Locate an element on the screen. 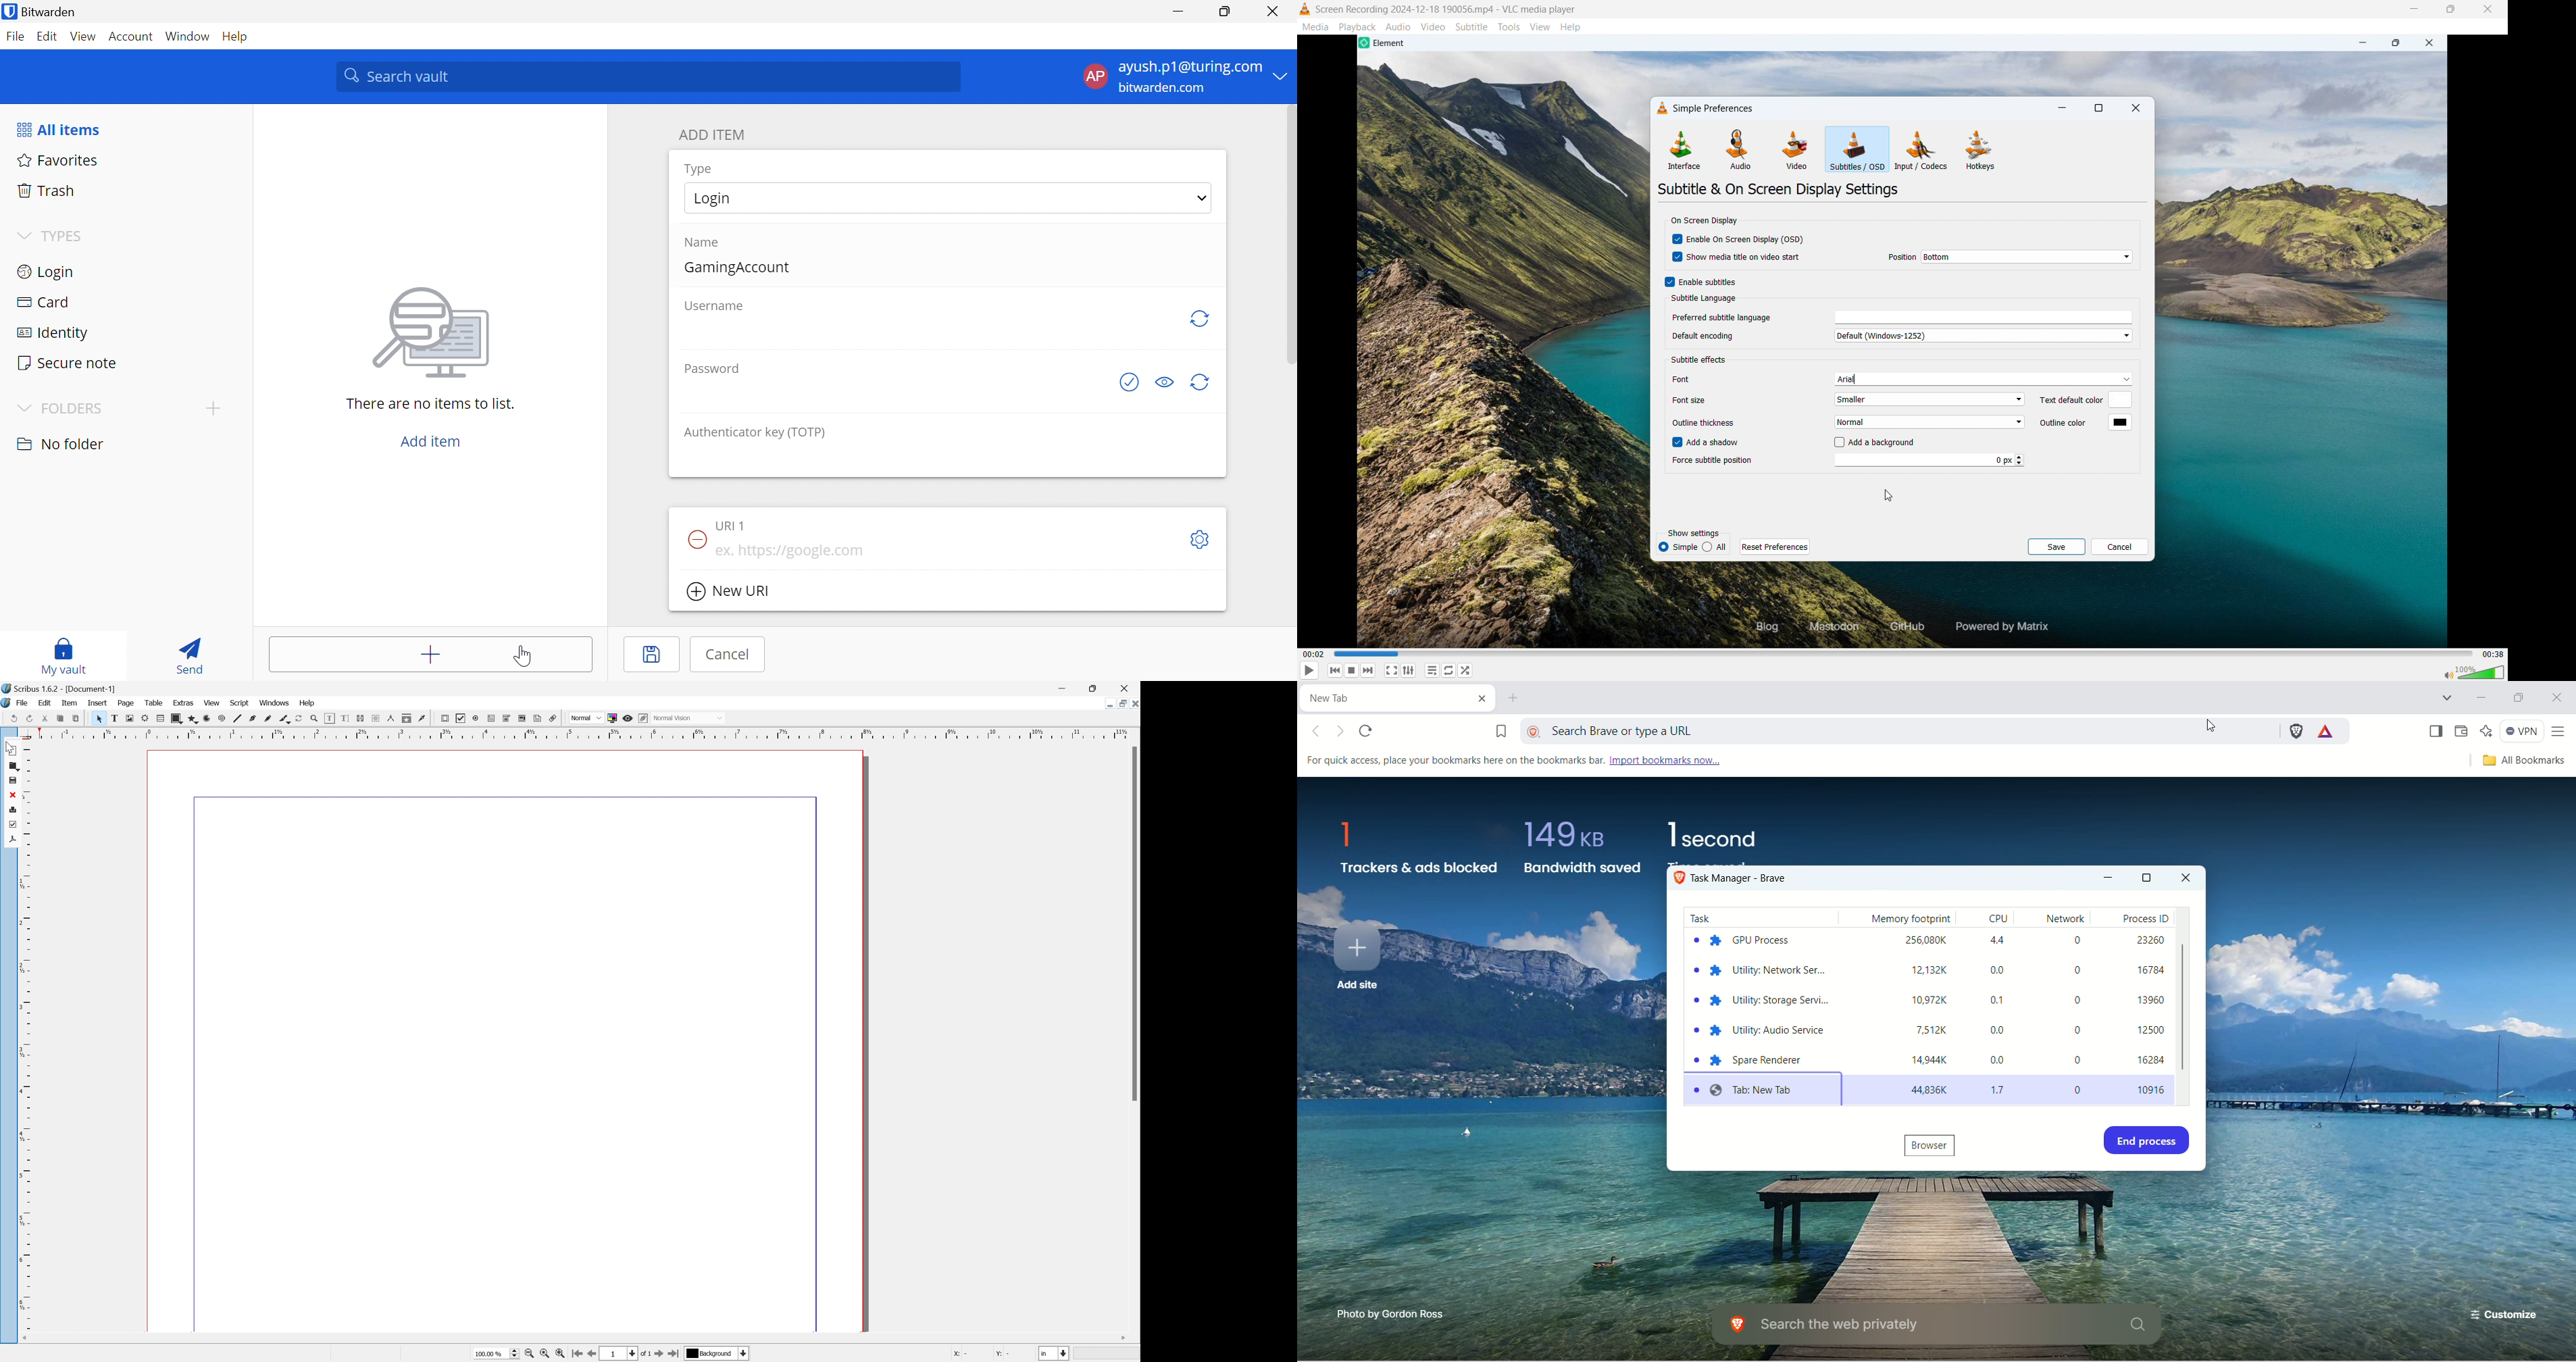 This screenshot has width=2576, height=1372. close is located at coordinates (59, 718).